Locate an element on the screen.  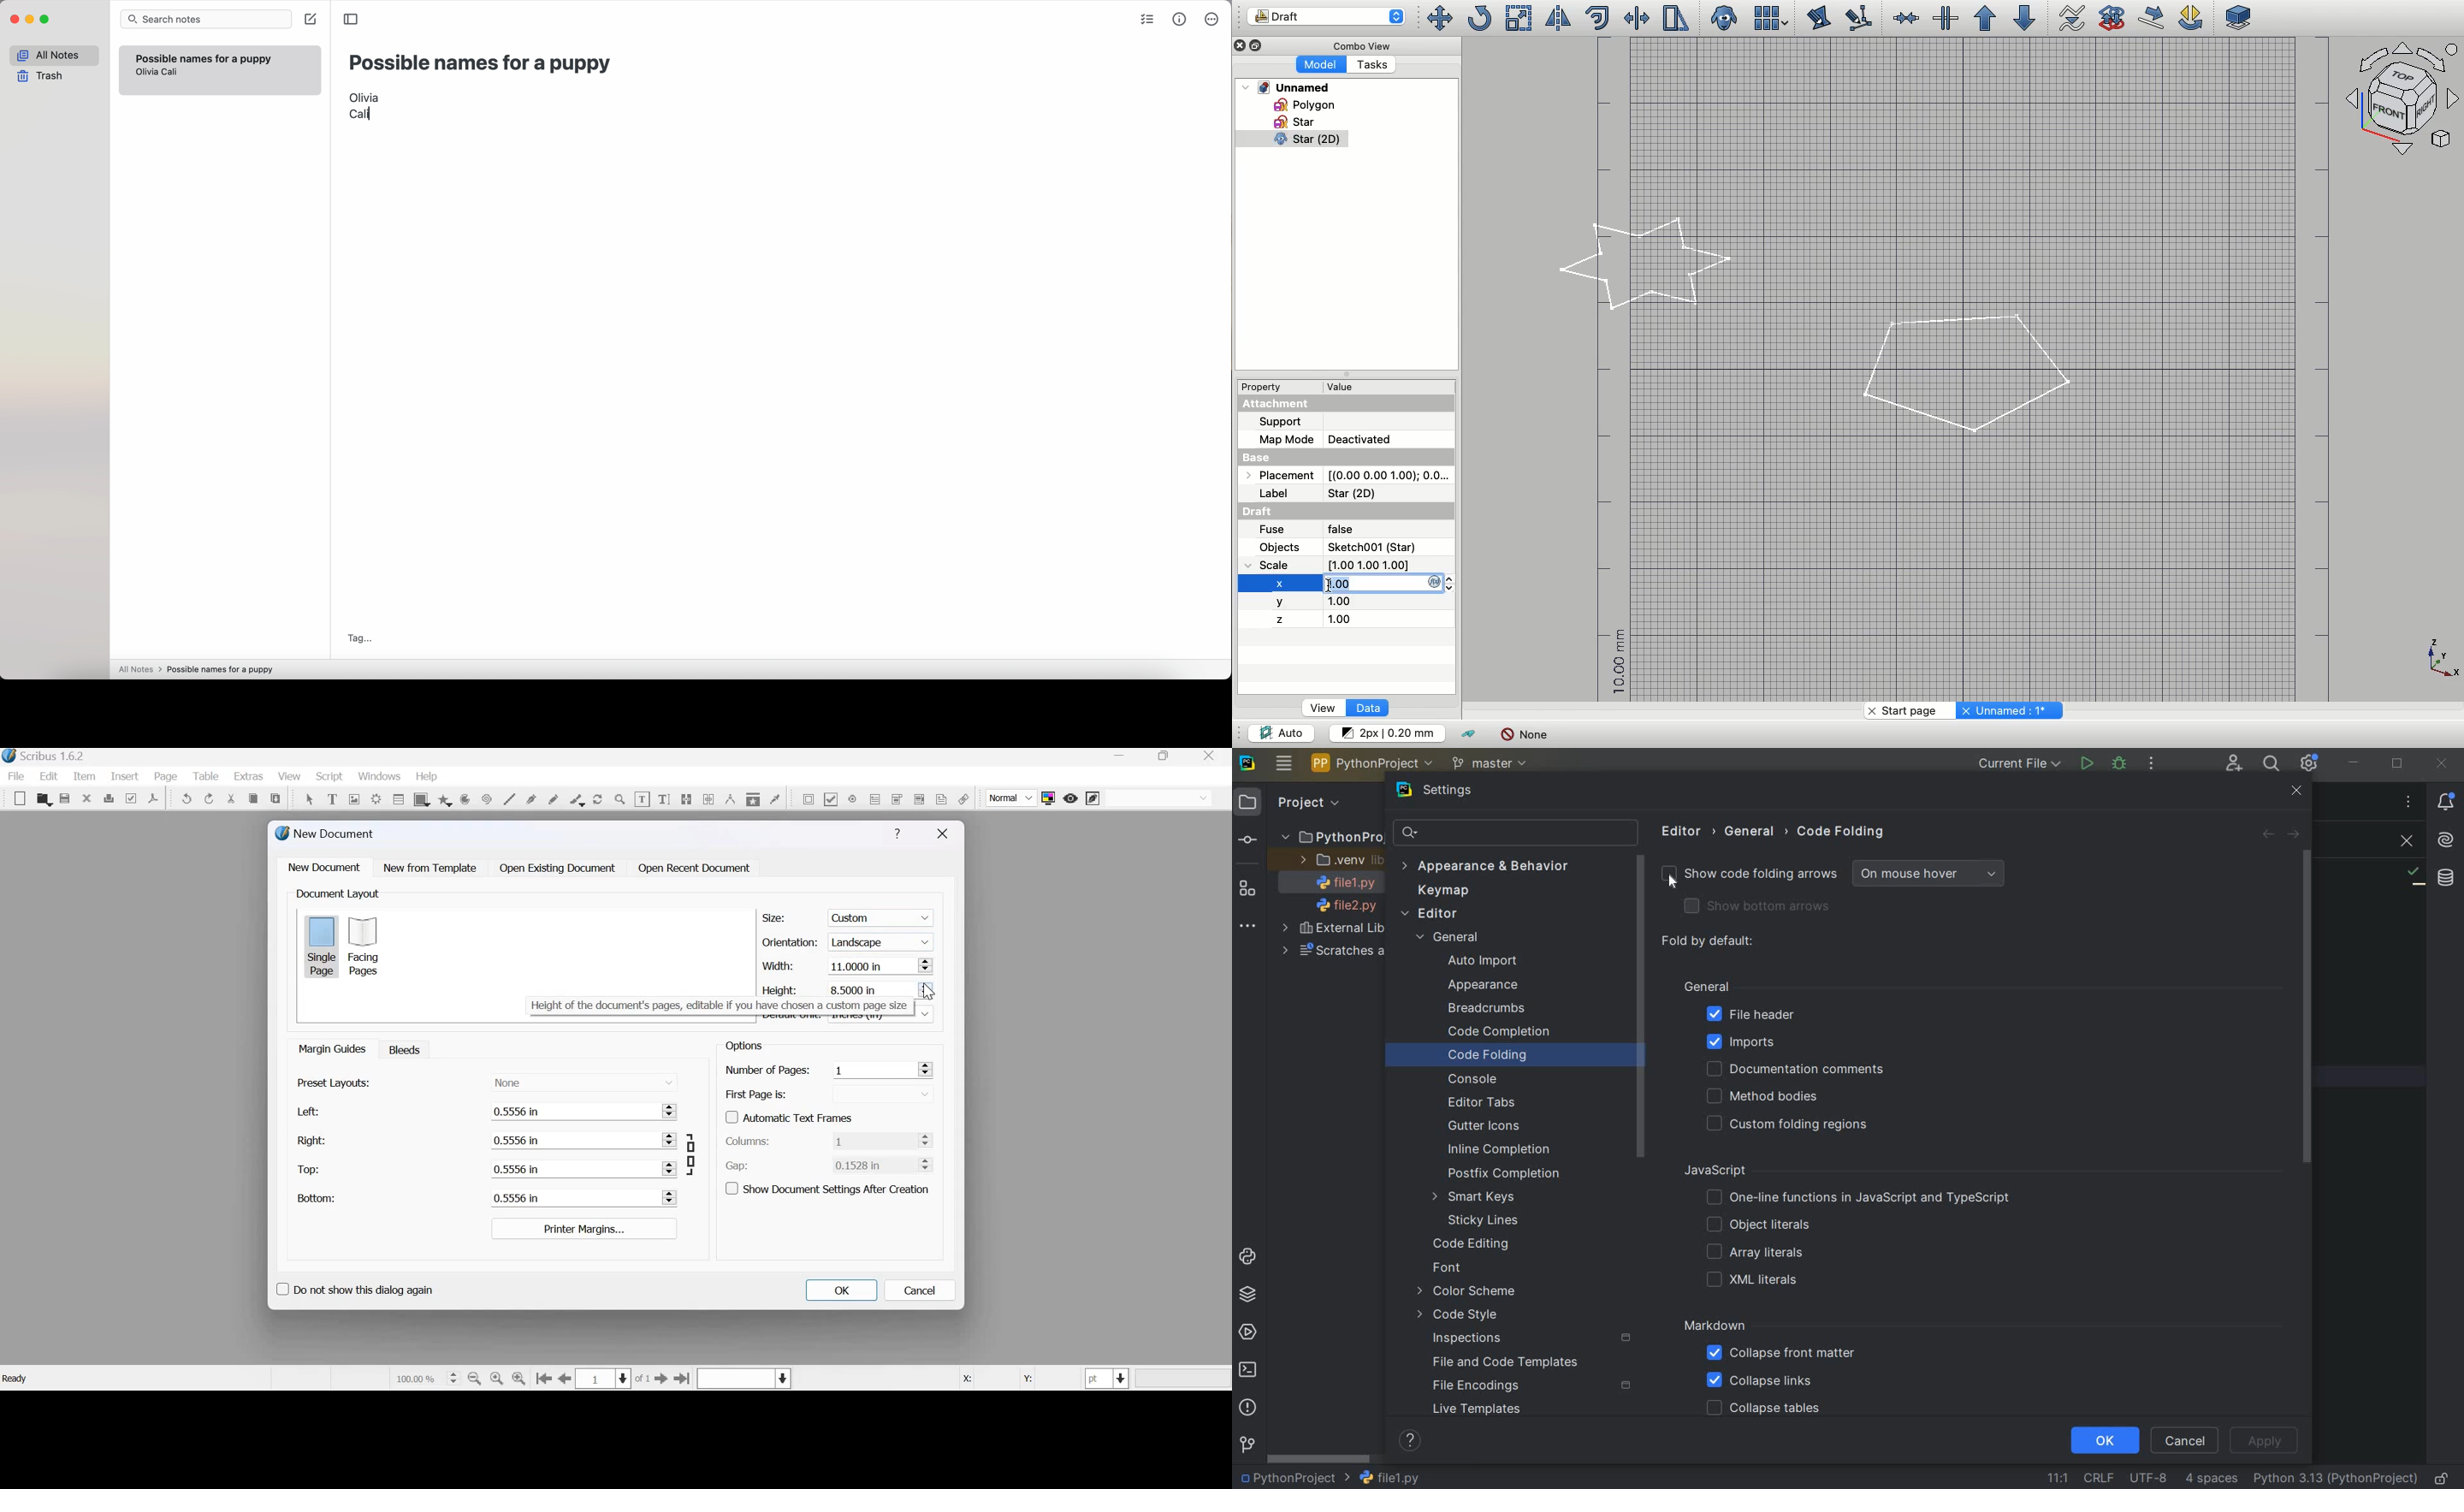
Fuse is located at coordinates (1273, 530).